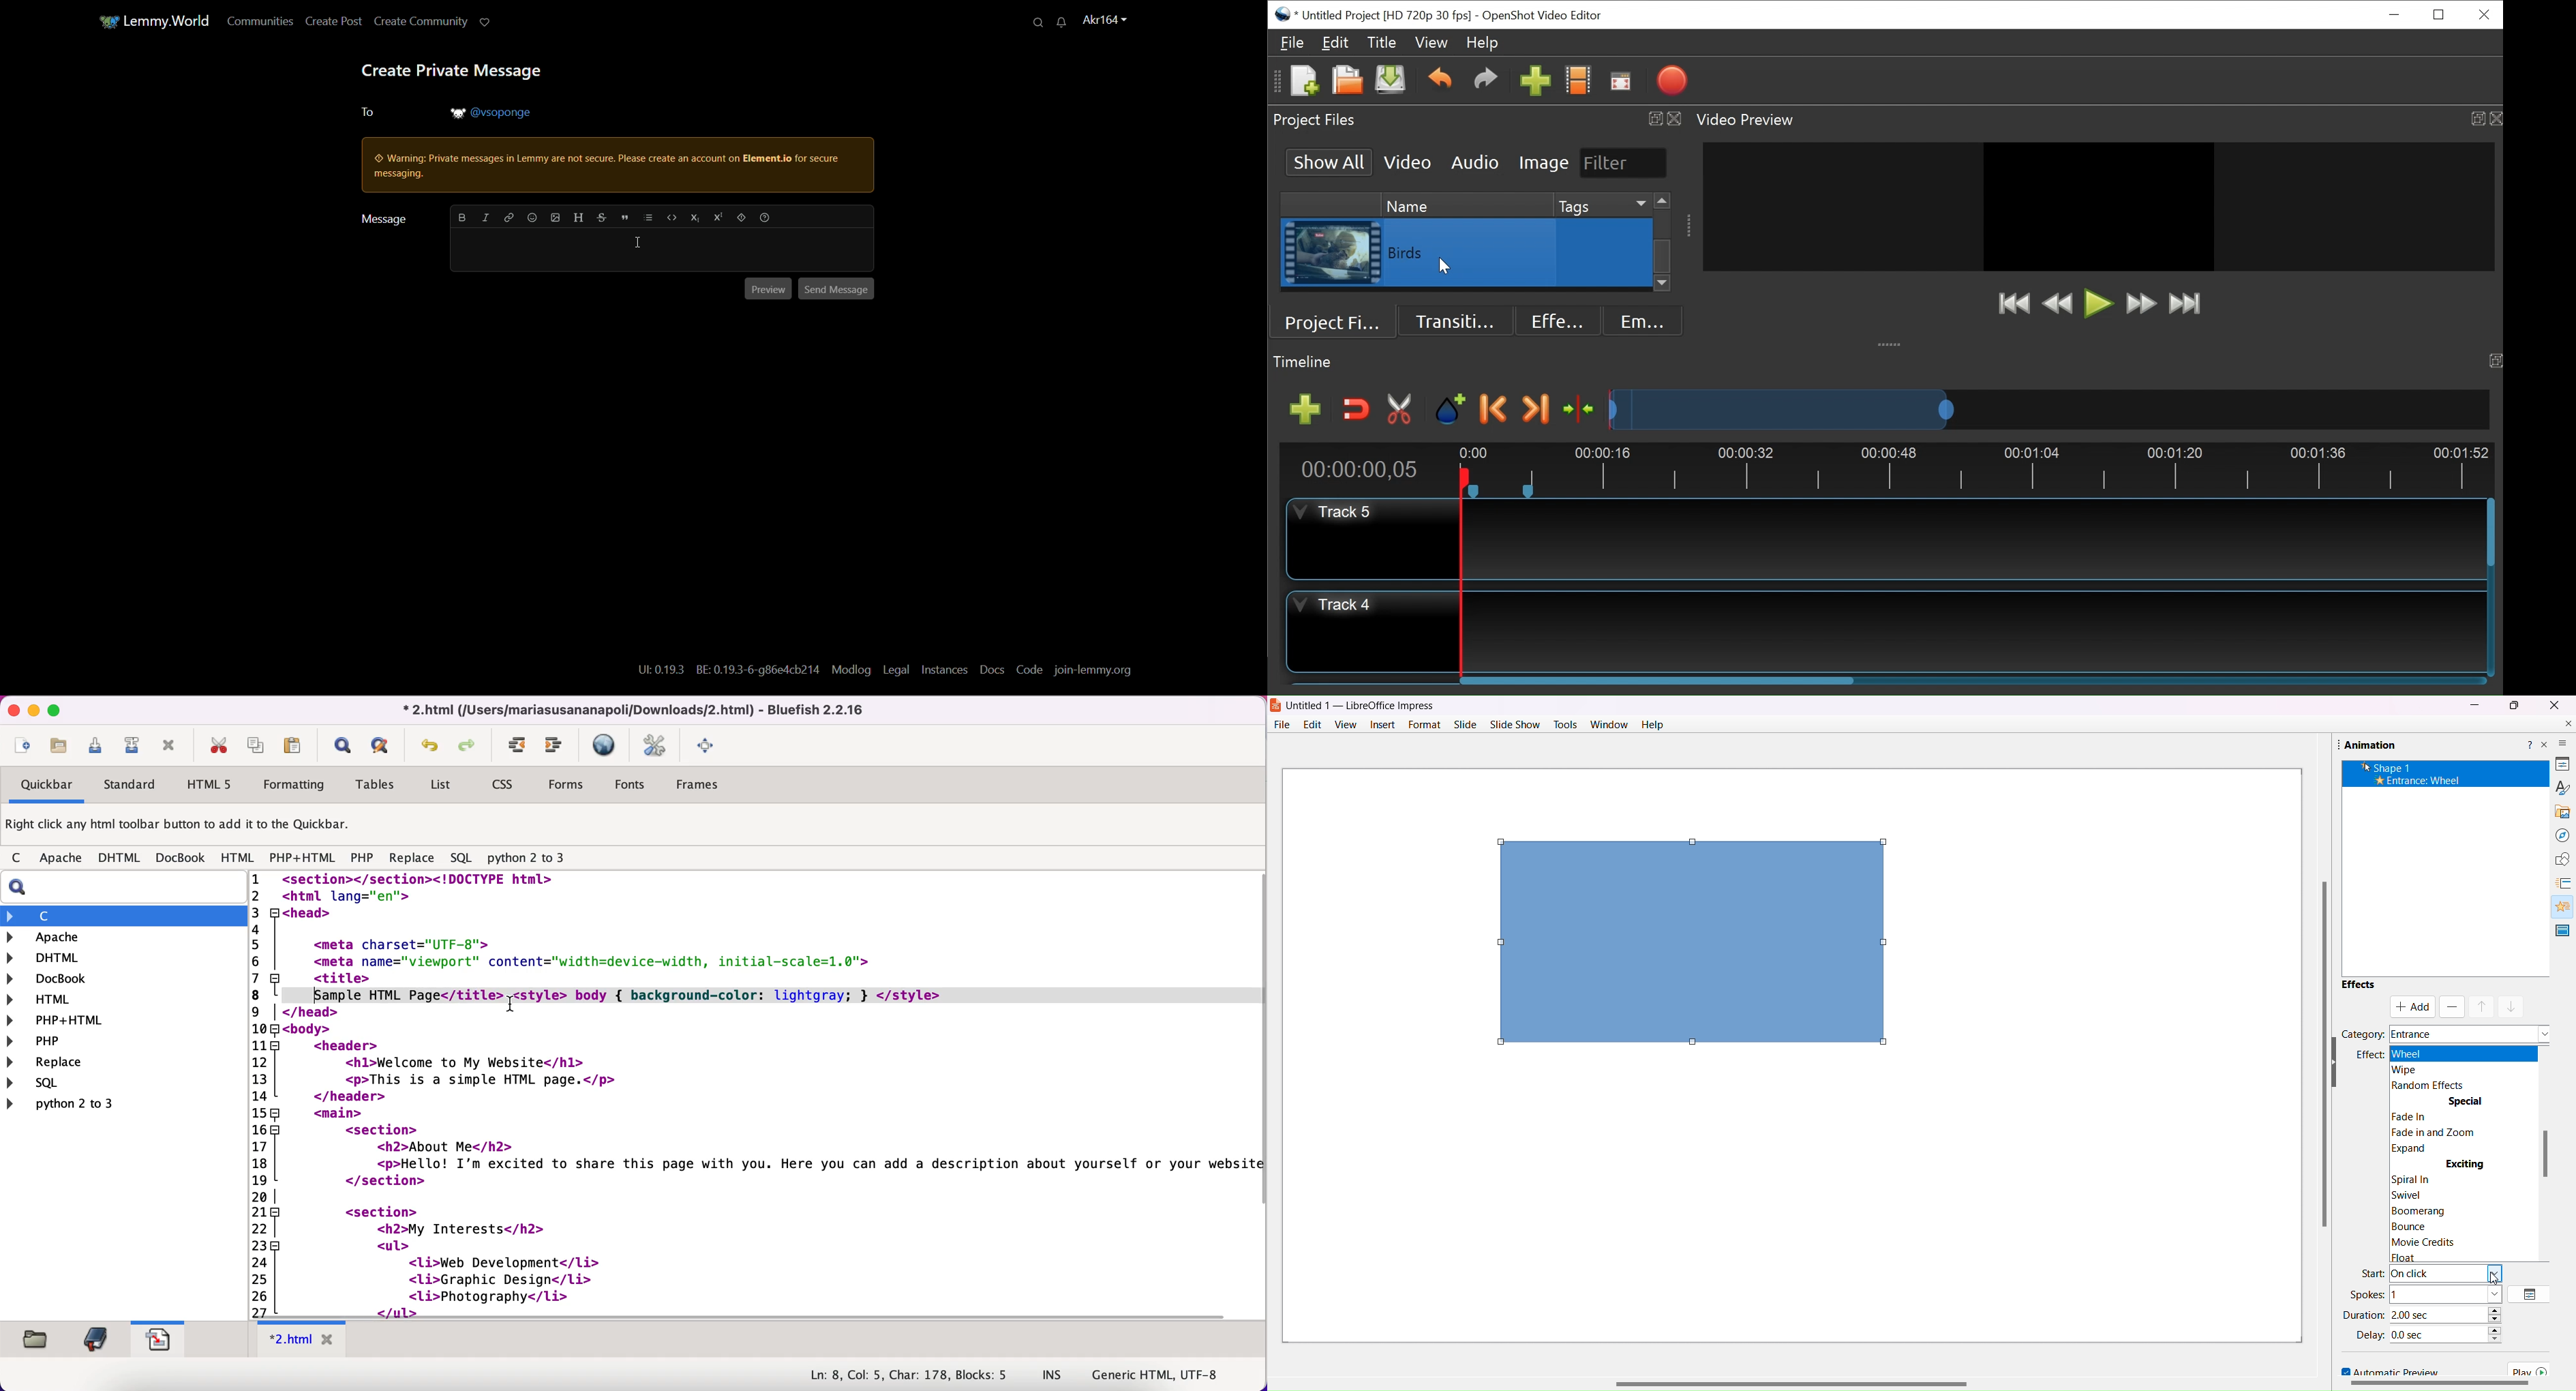  What do you see at coordinates (2451, 1007) in the screenshot?
I see `Remove` at bounding box center [2451, 1007].